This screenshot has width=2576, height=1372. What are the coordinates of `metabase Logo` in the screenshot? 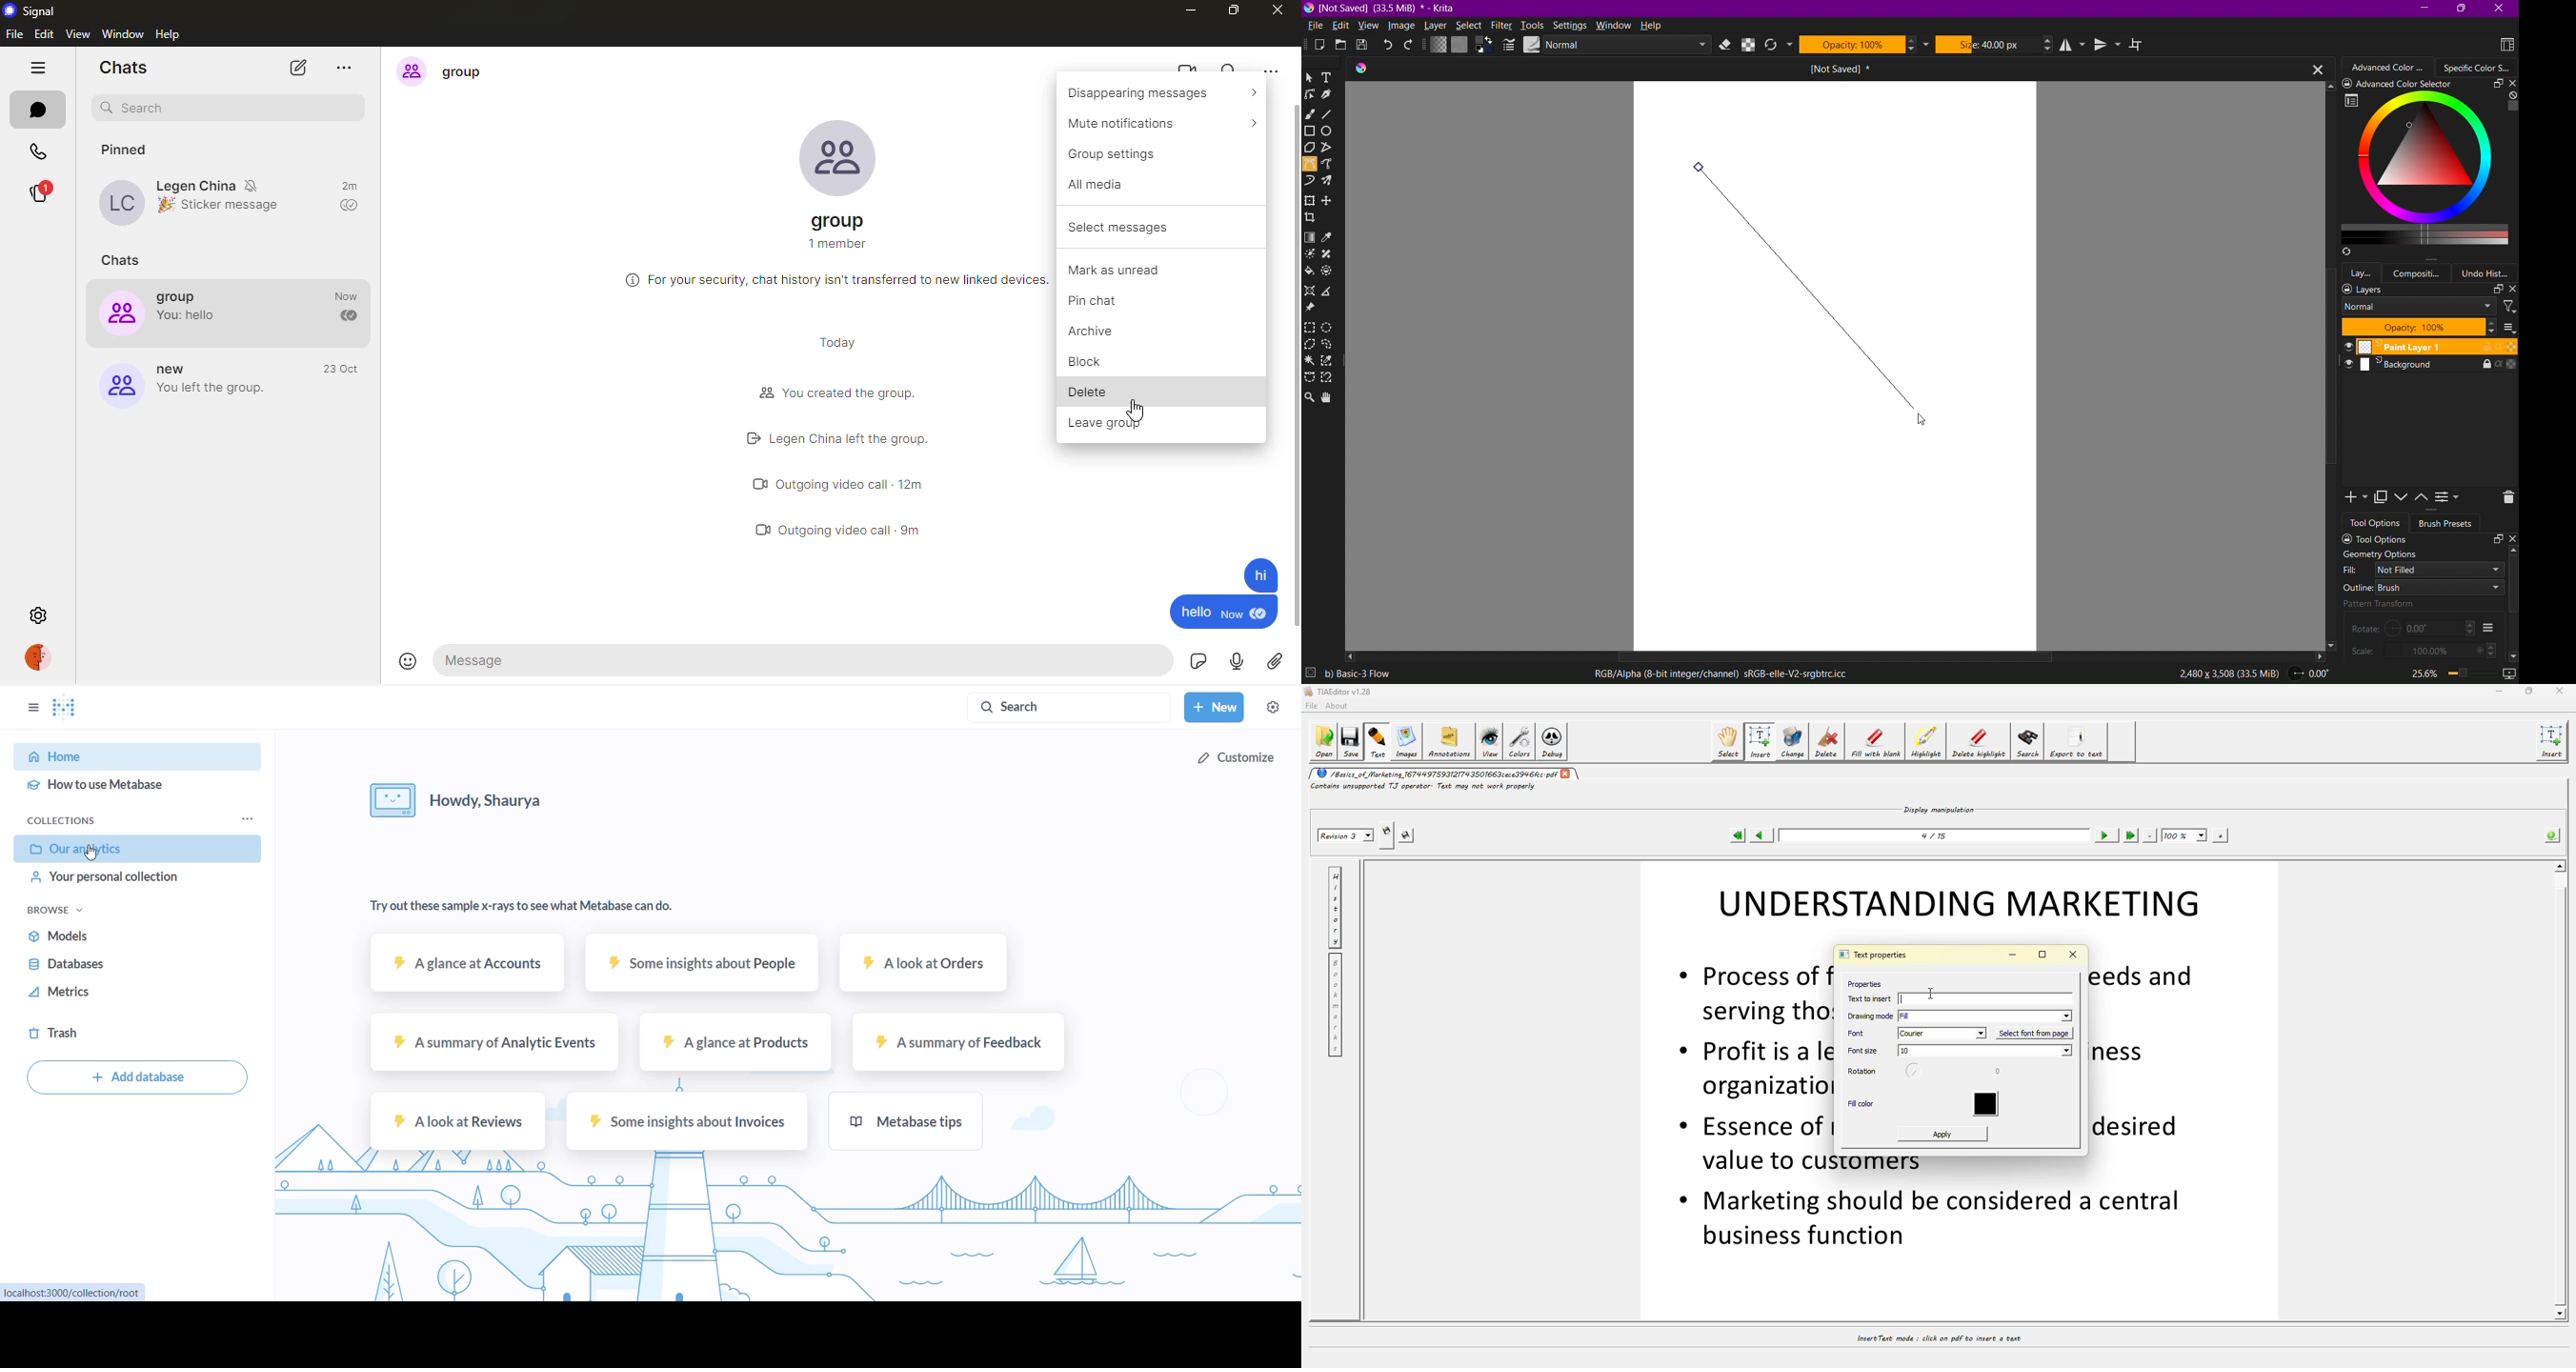 It's located at (64, 708).